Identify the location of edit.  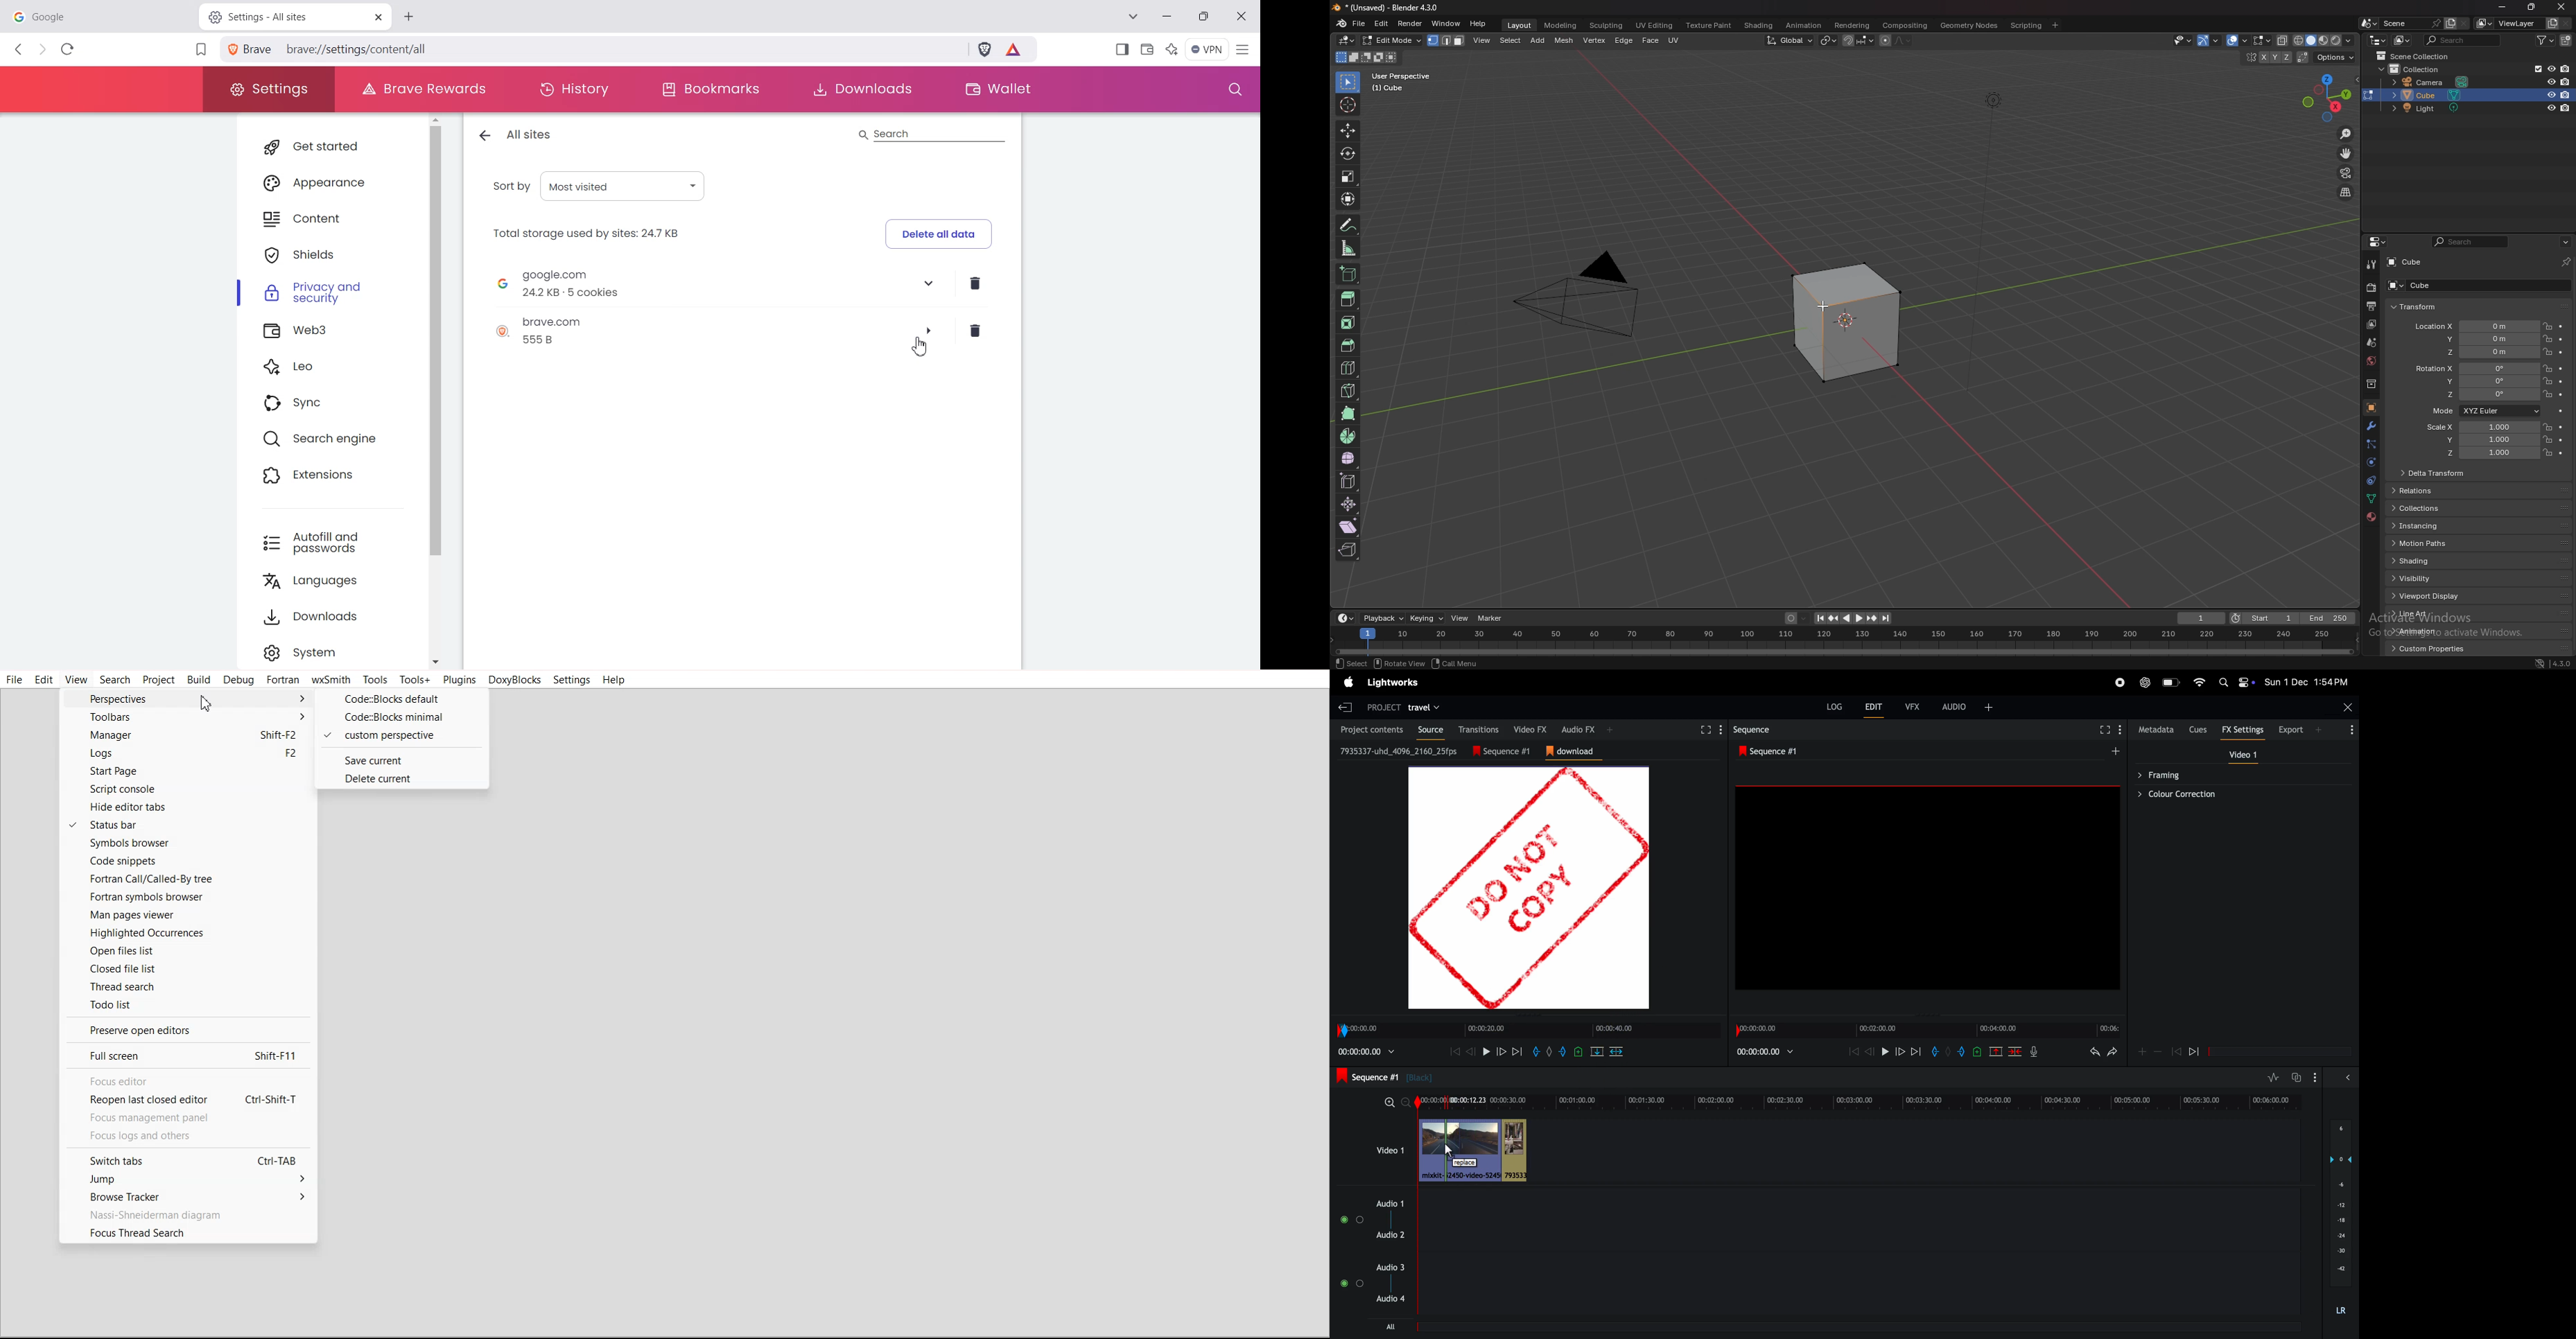
(1382, 23).